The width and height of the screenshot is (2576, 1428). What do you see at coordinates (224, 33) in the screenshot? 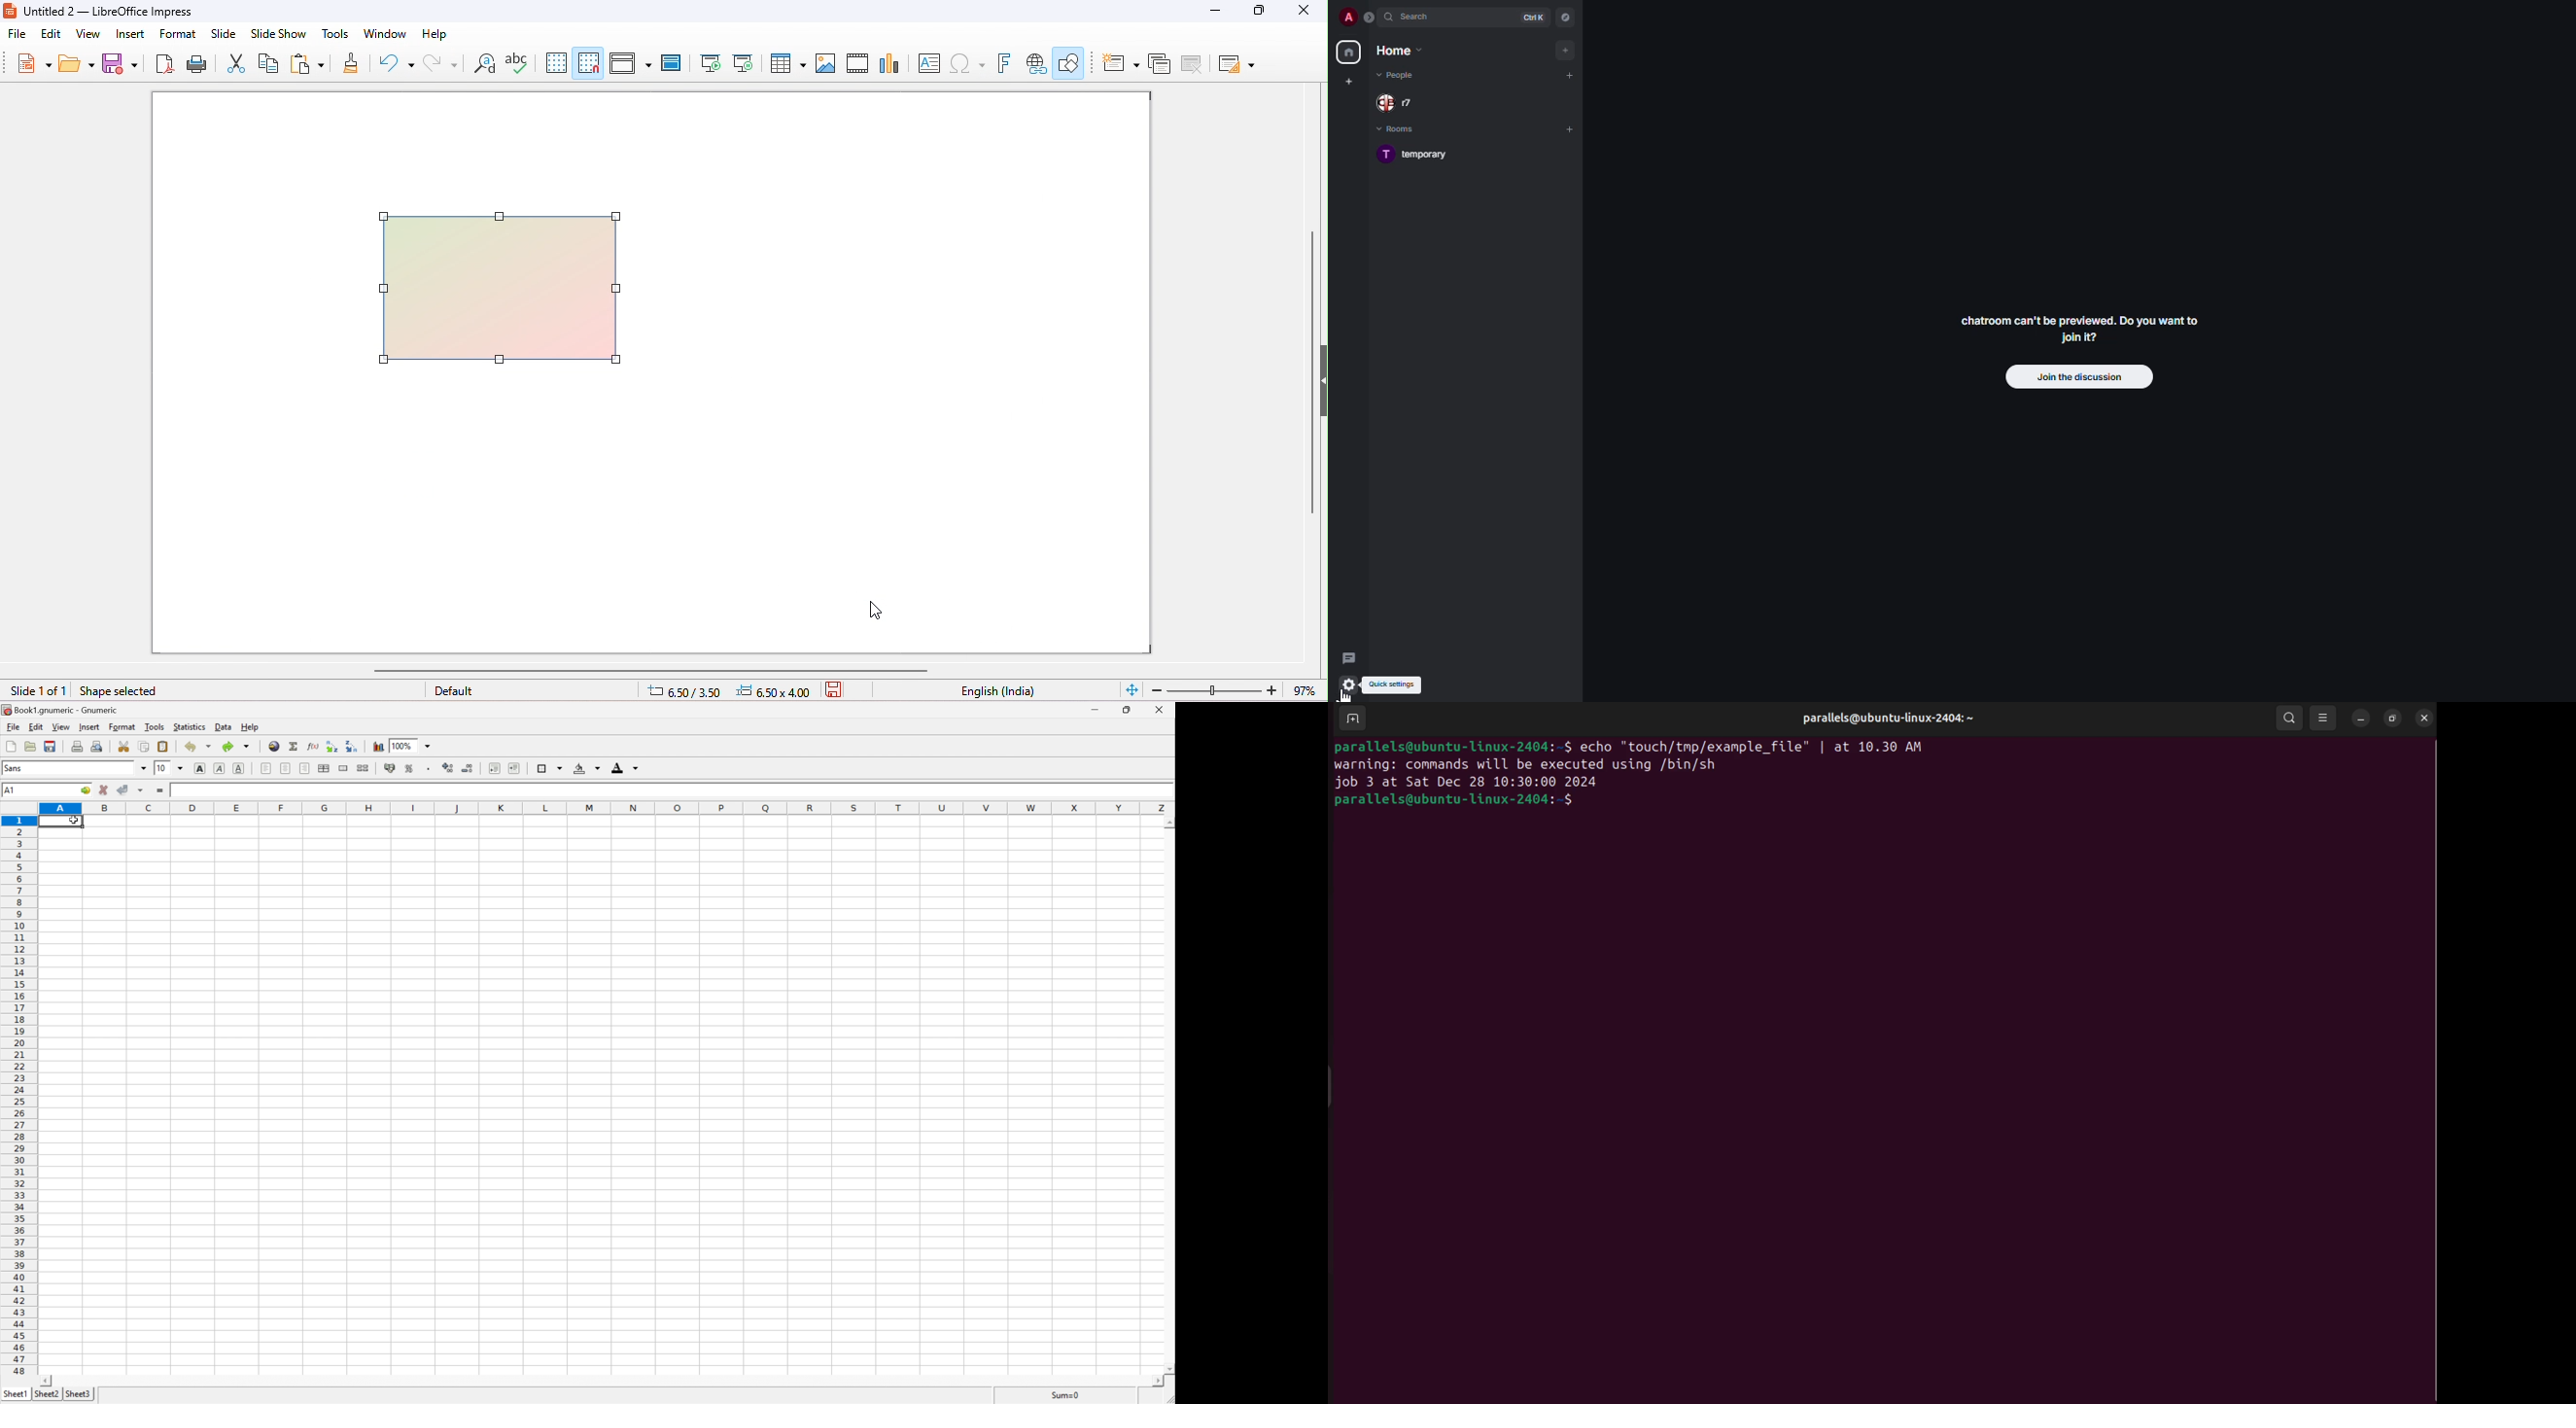
I see `slide` at bounding box center [224, 33].